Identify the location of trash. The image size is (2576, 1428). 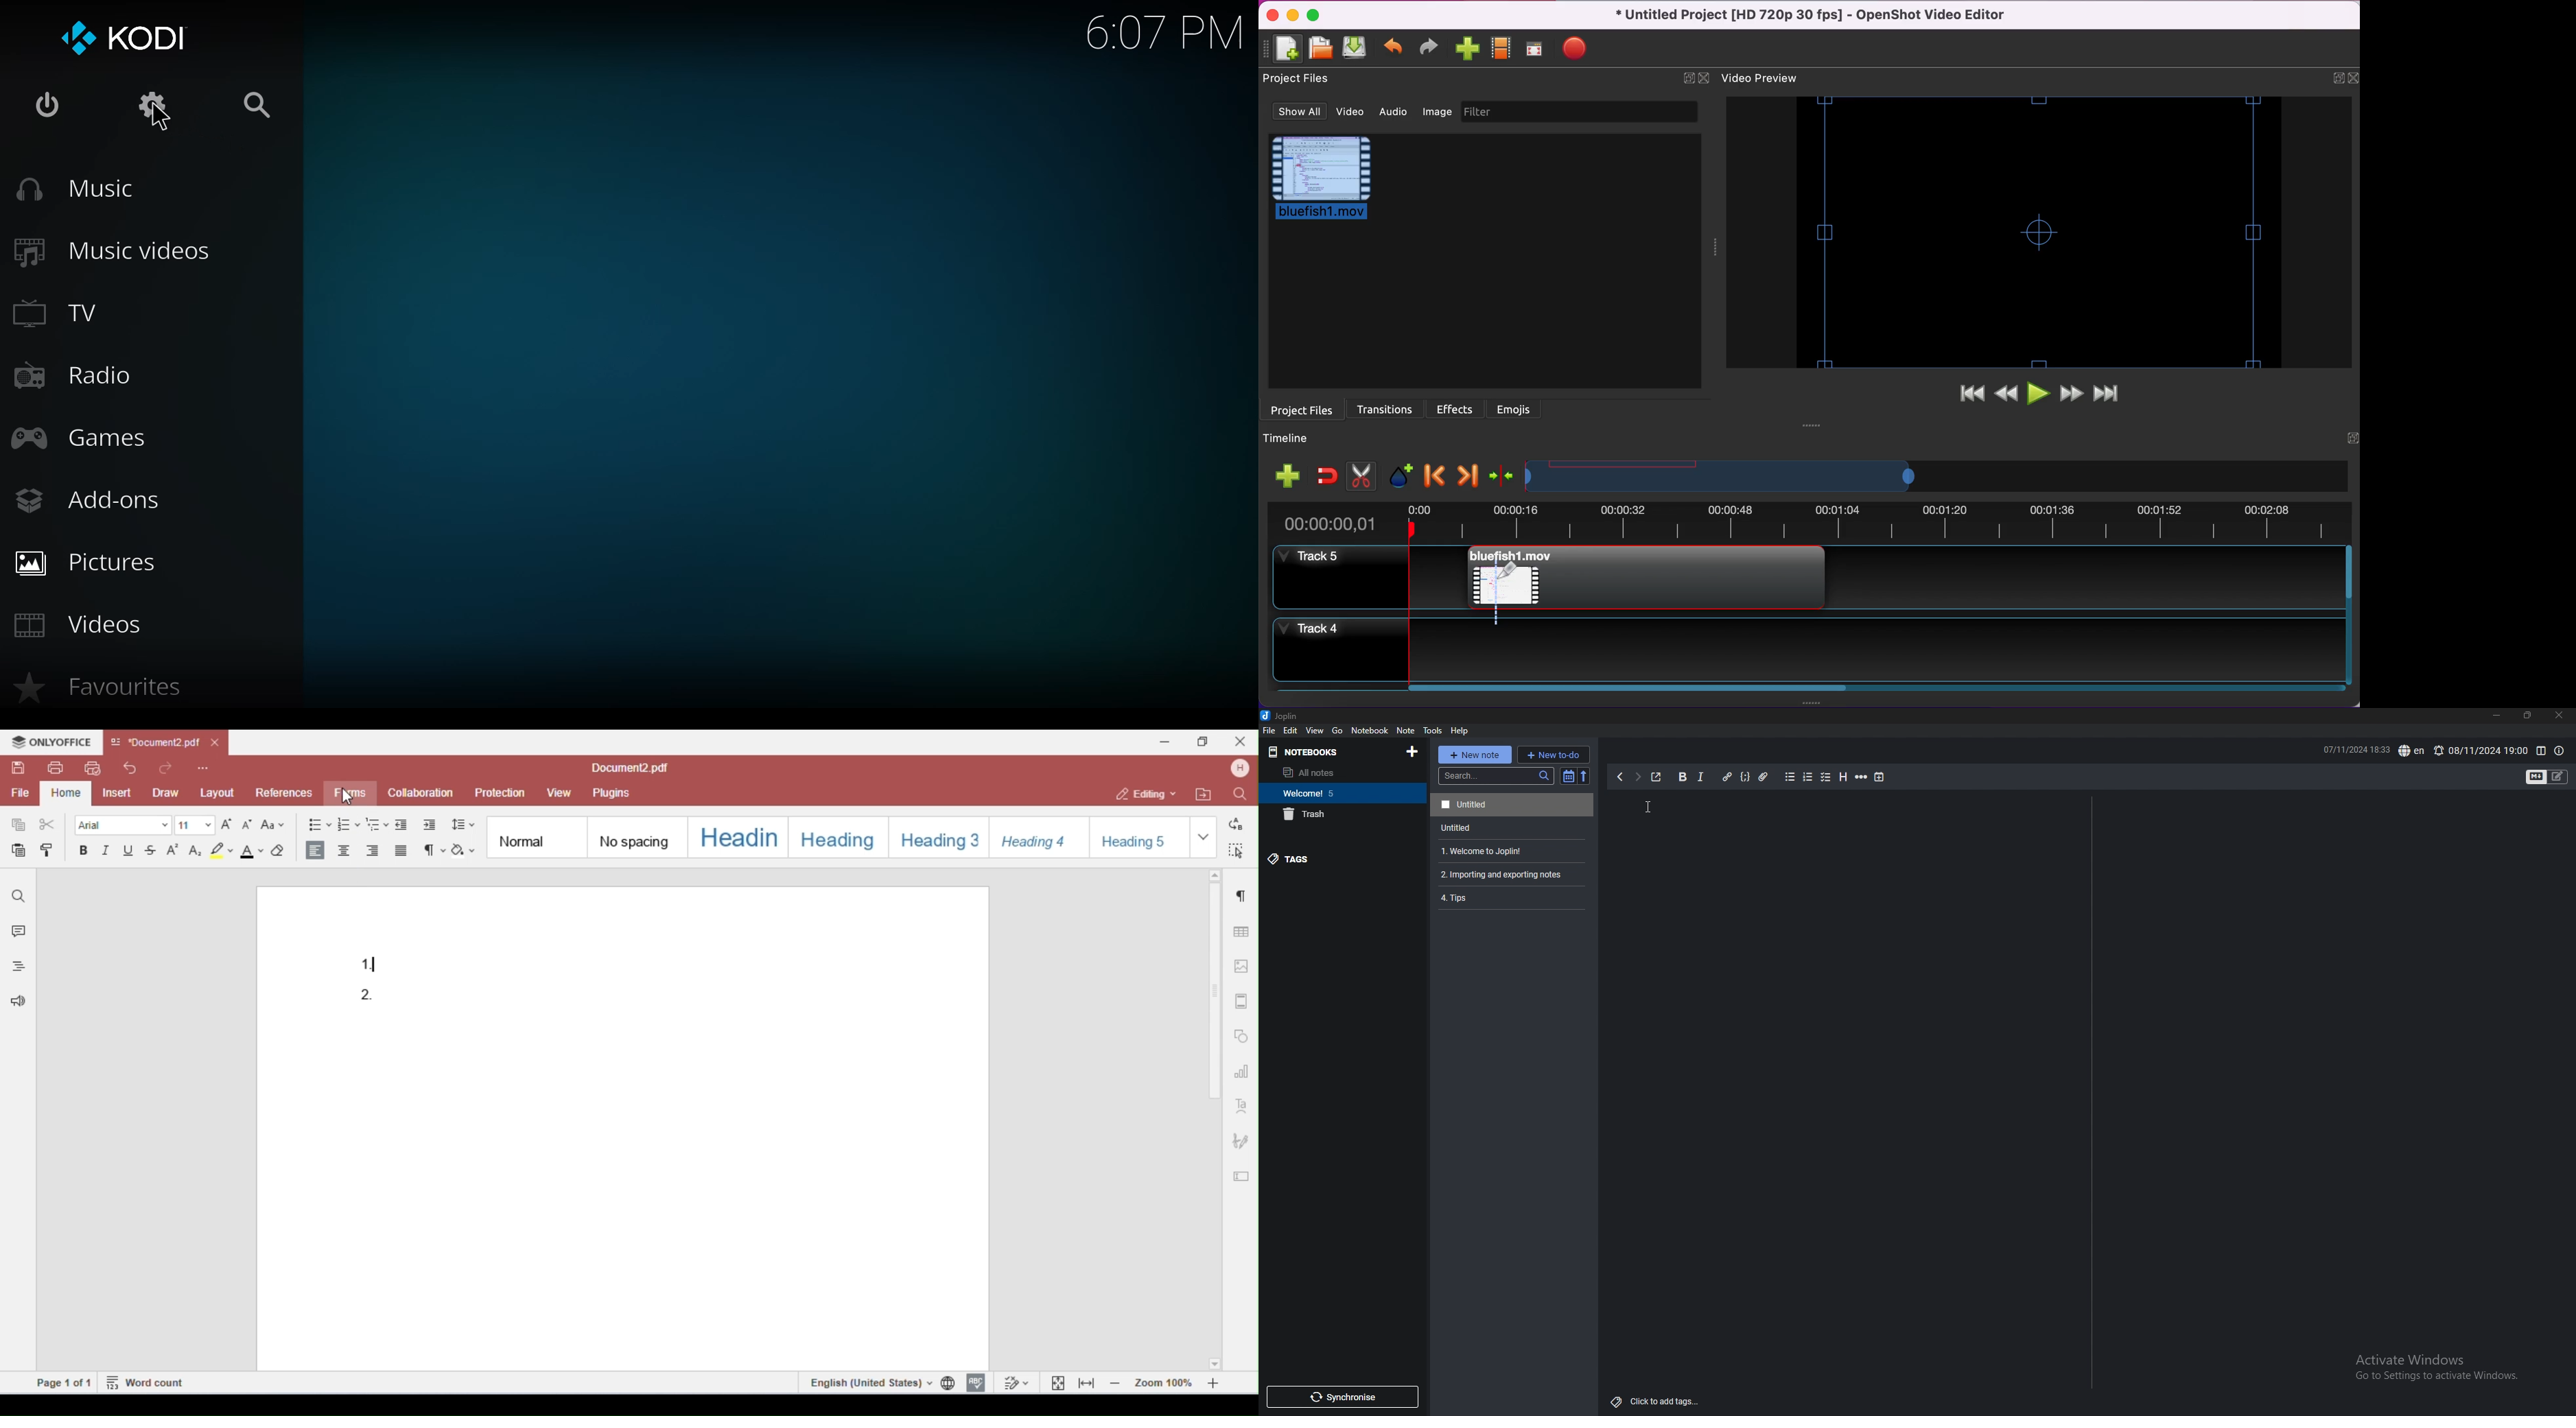
(1339, 814).